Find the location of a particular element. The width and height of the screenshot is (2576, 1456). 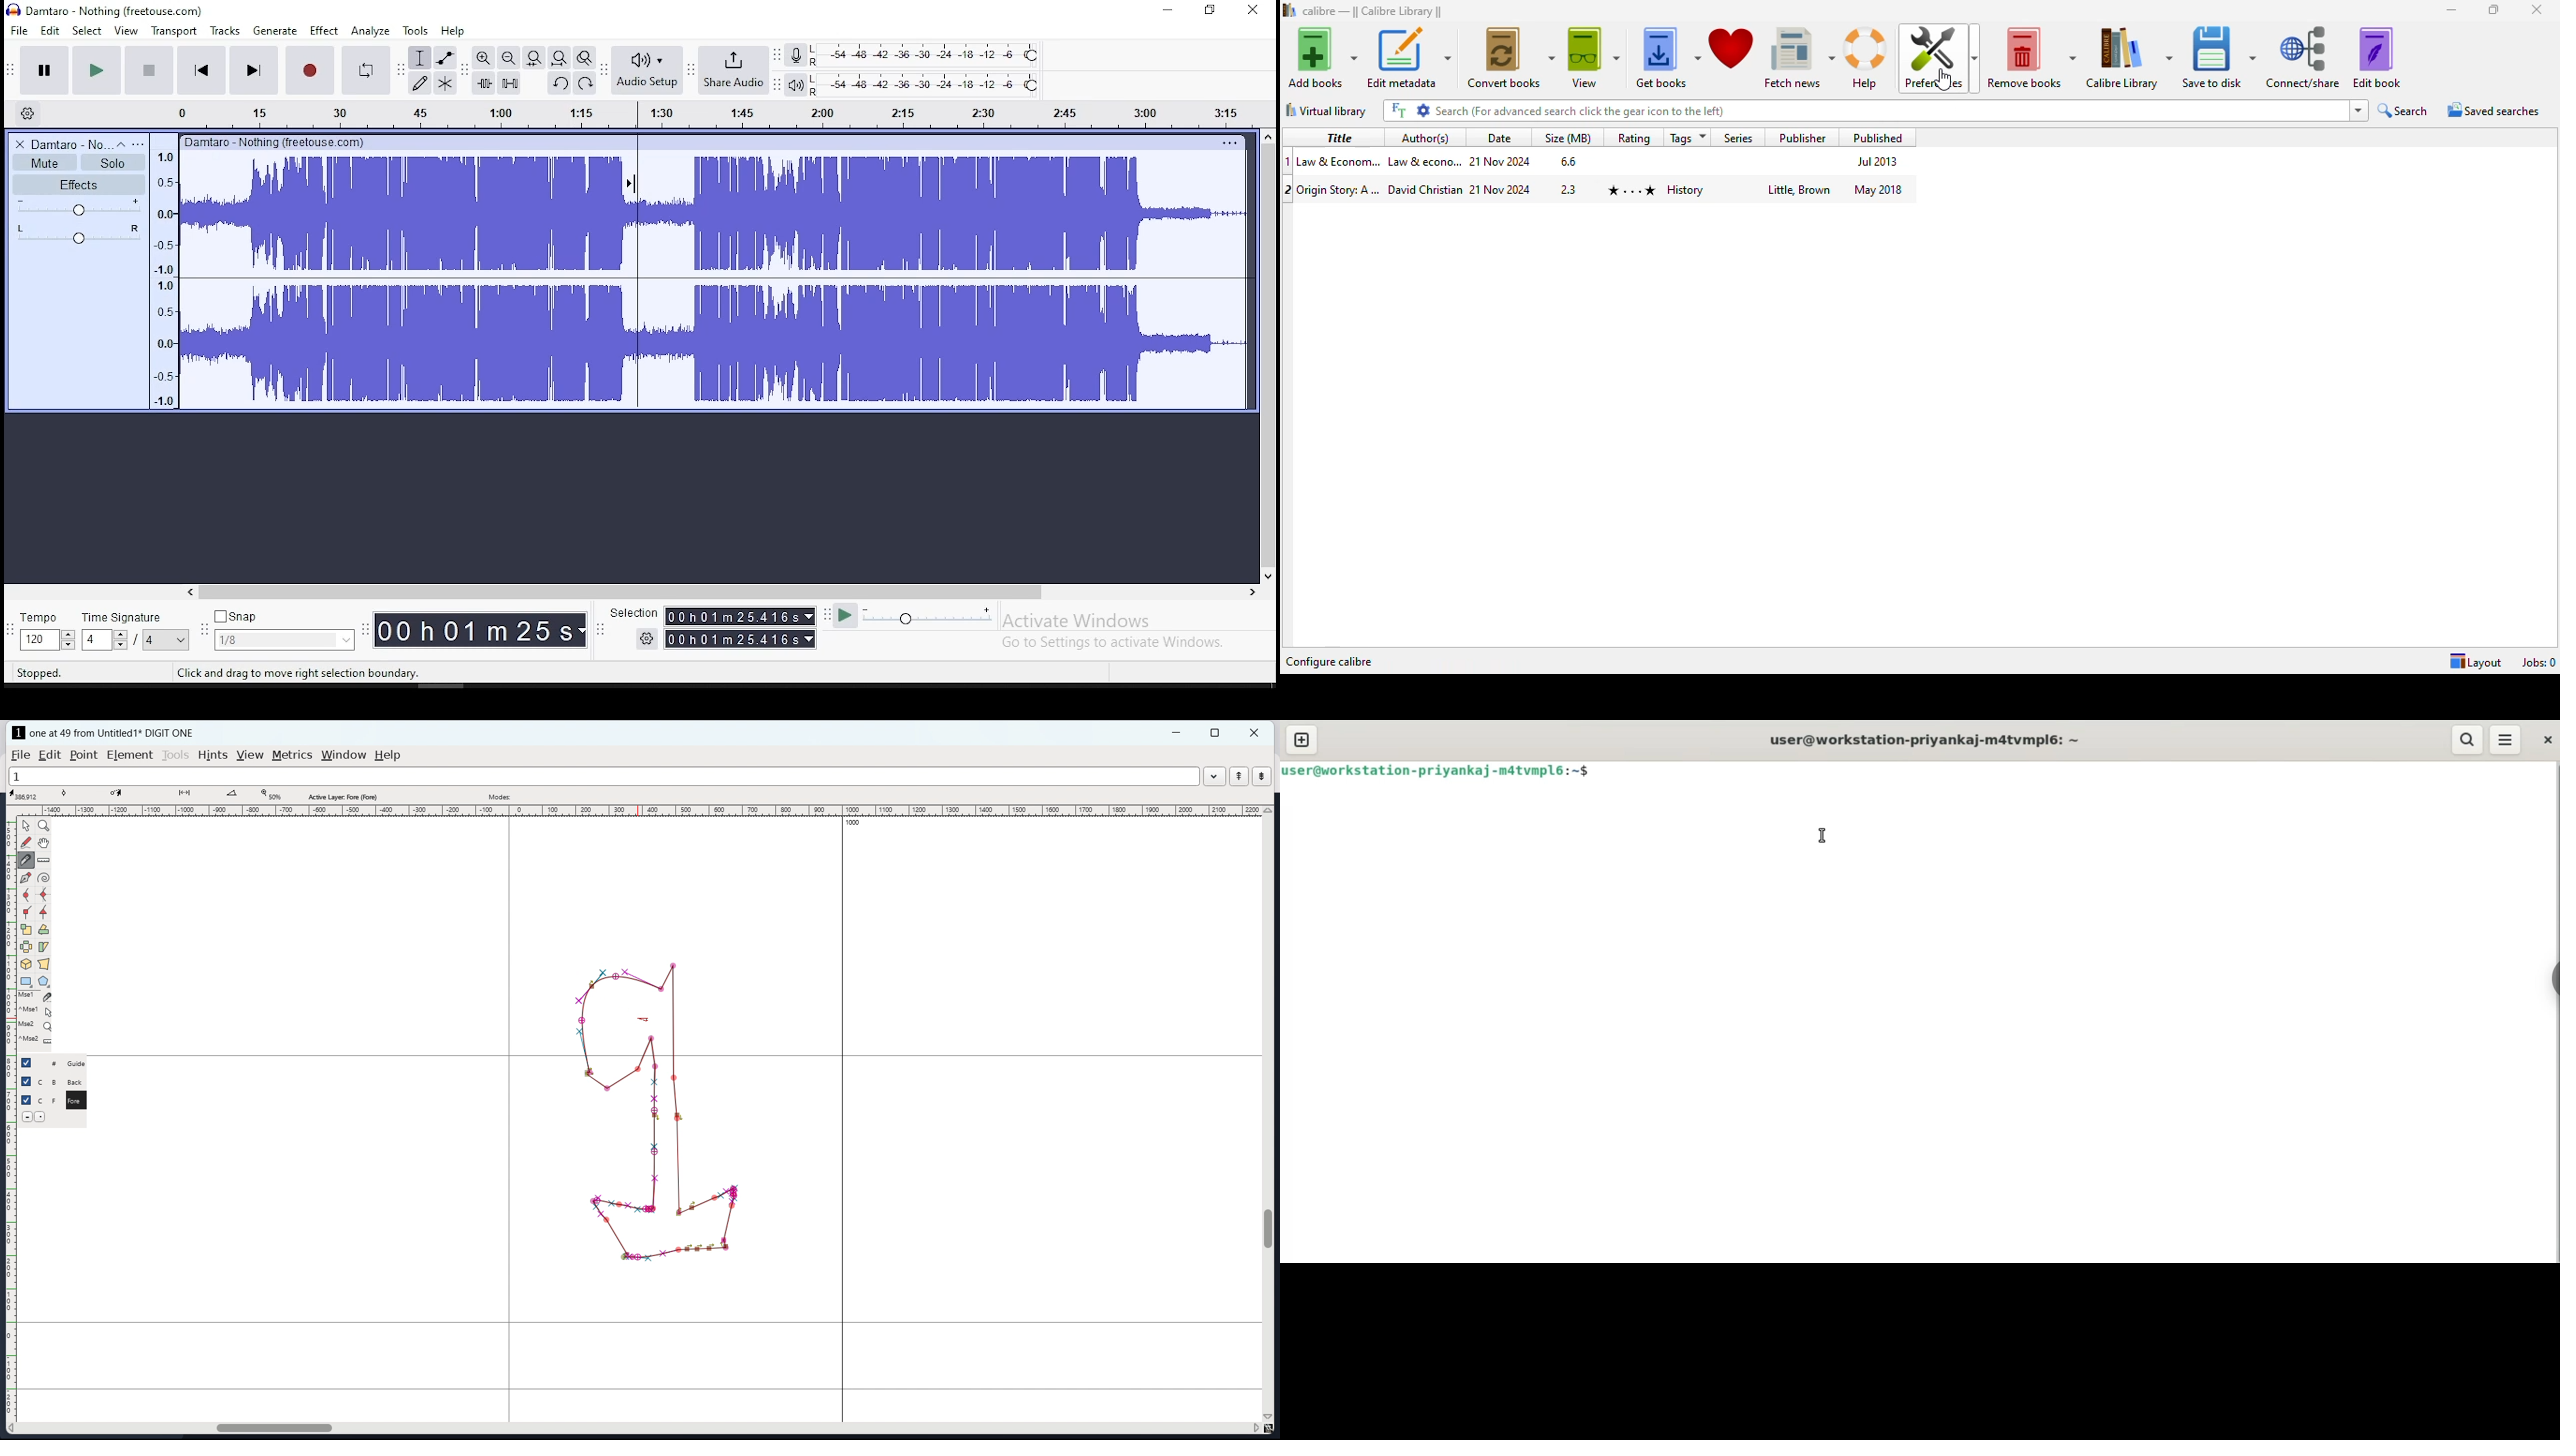

scroll bar is located at coordinates (1268, 355).